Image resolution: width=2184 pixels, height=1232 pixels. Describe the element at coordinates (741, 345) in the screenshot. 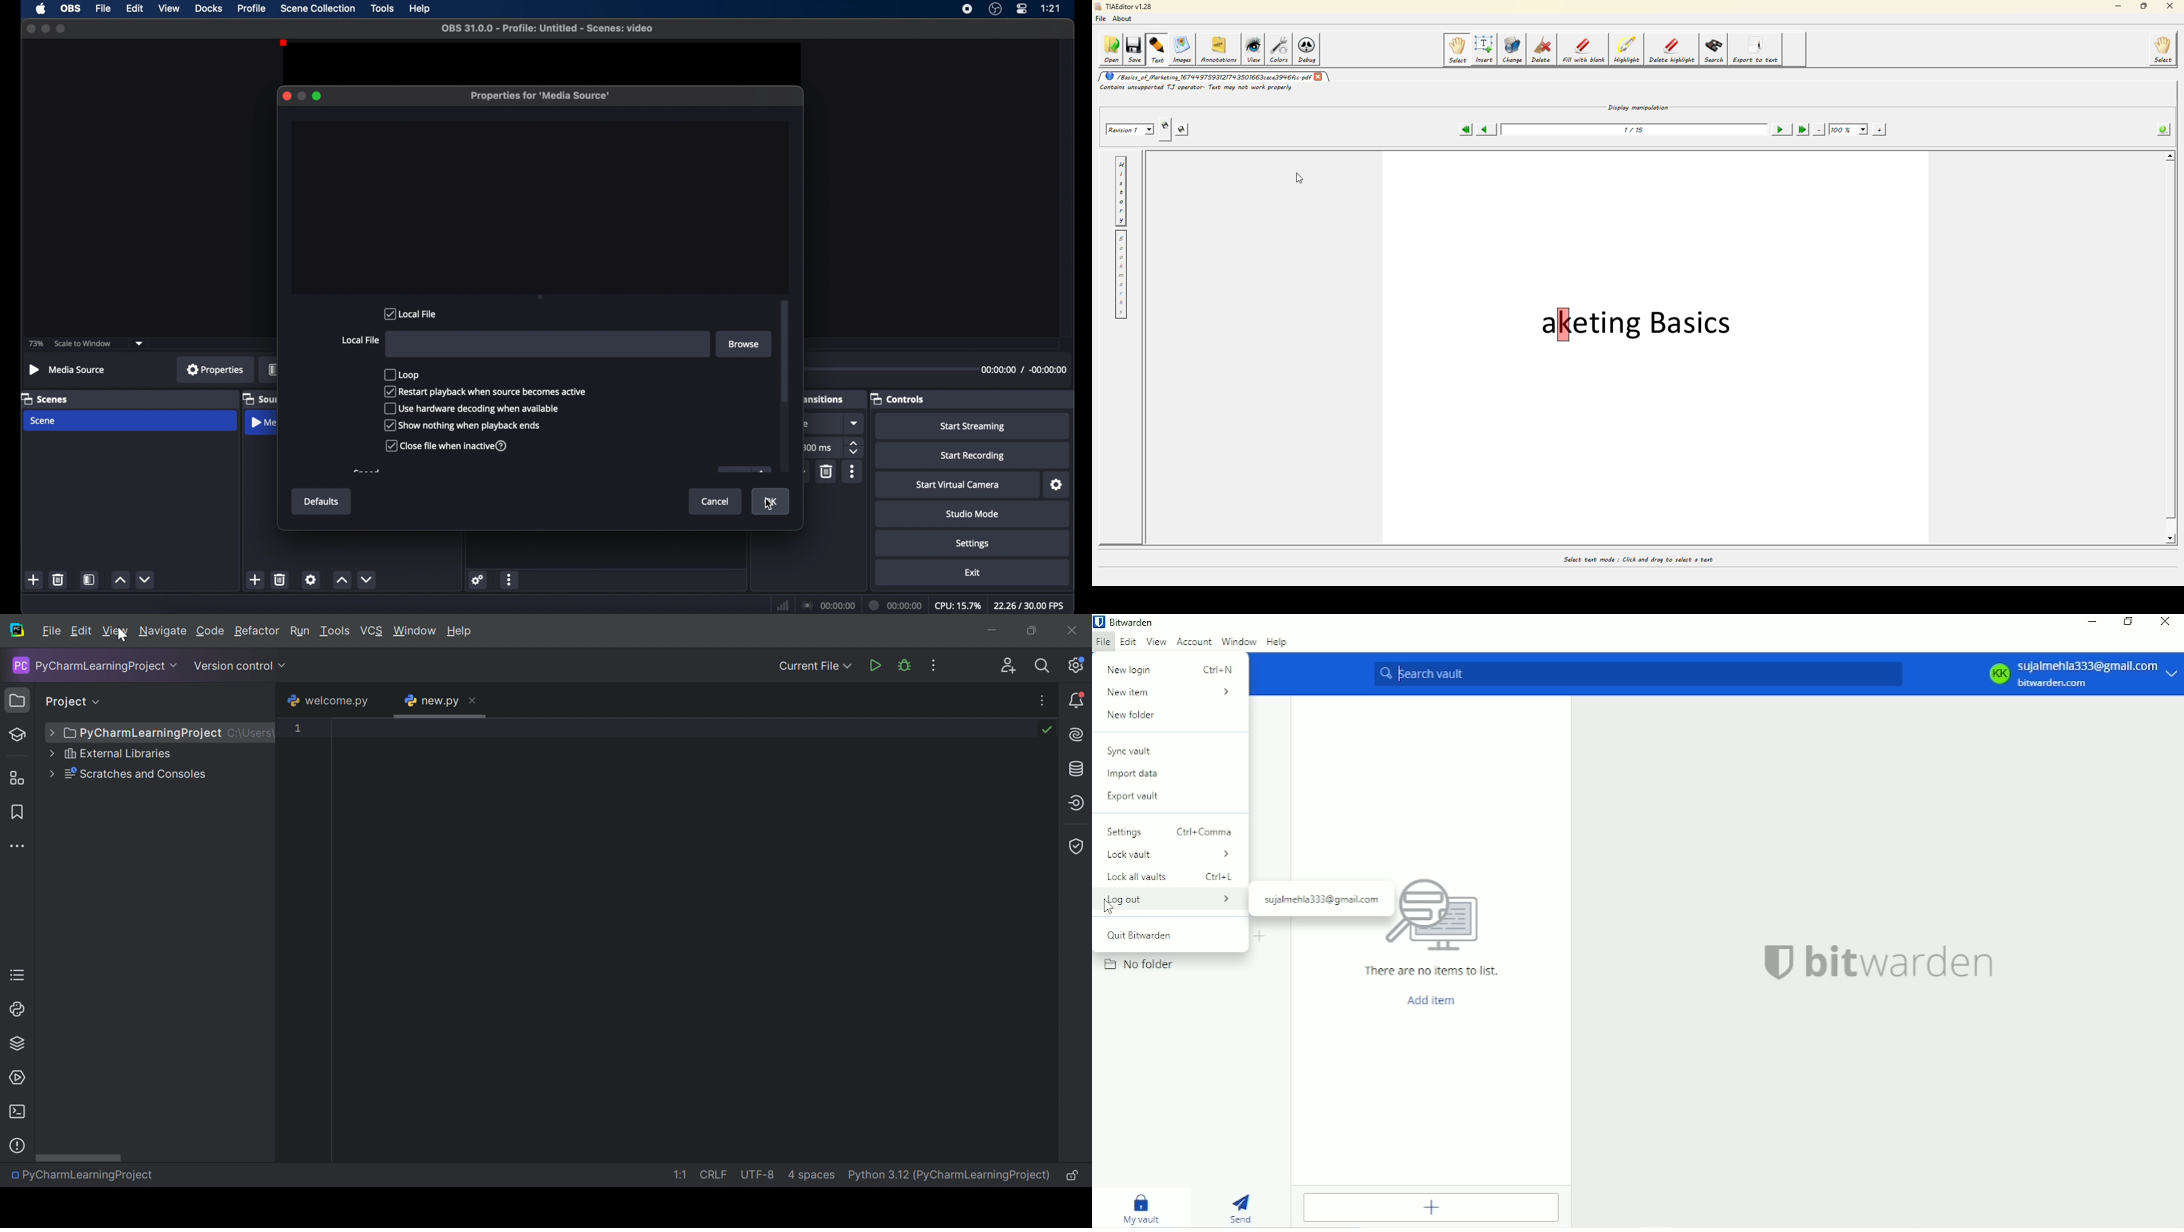

I see `browse` at that location.